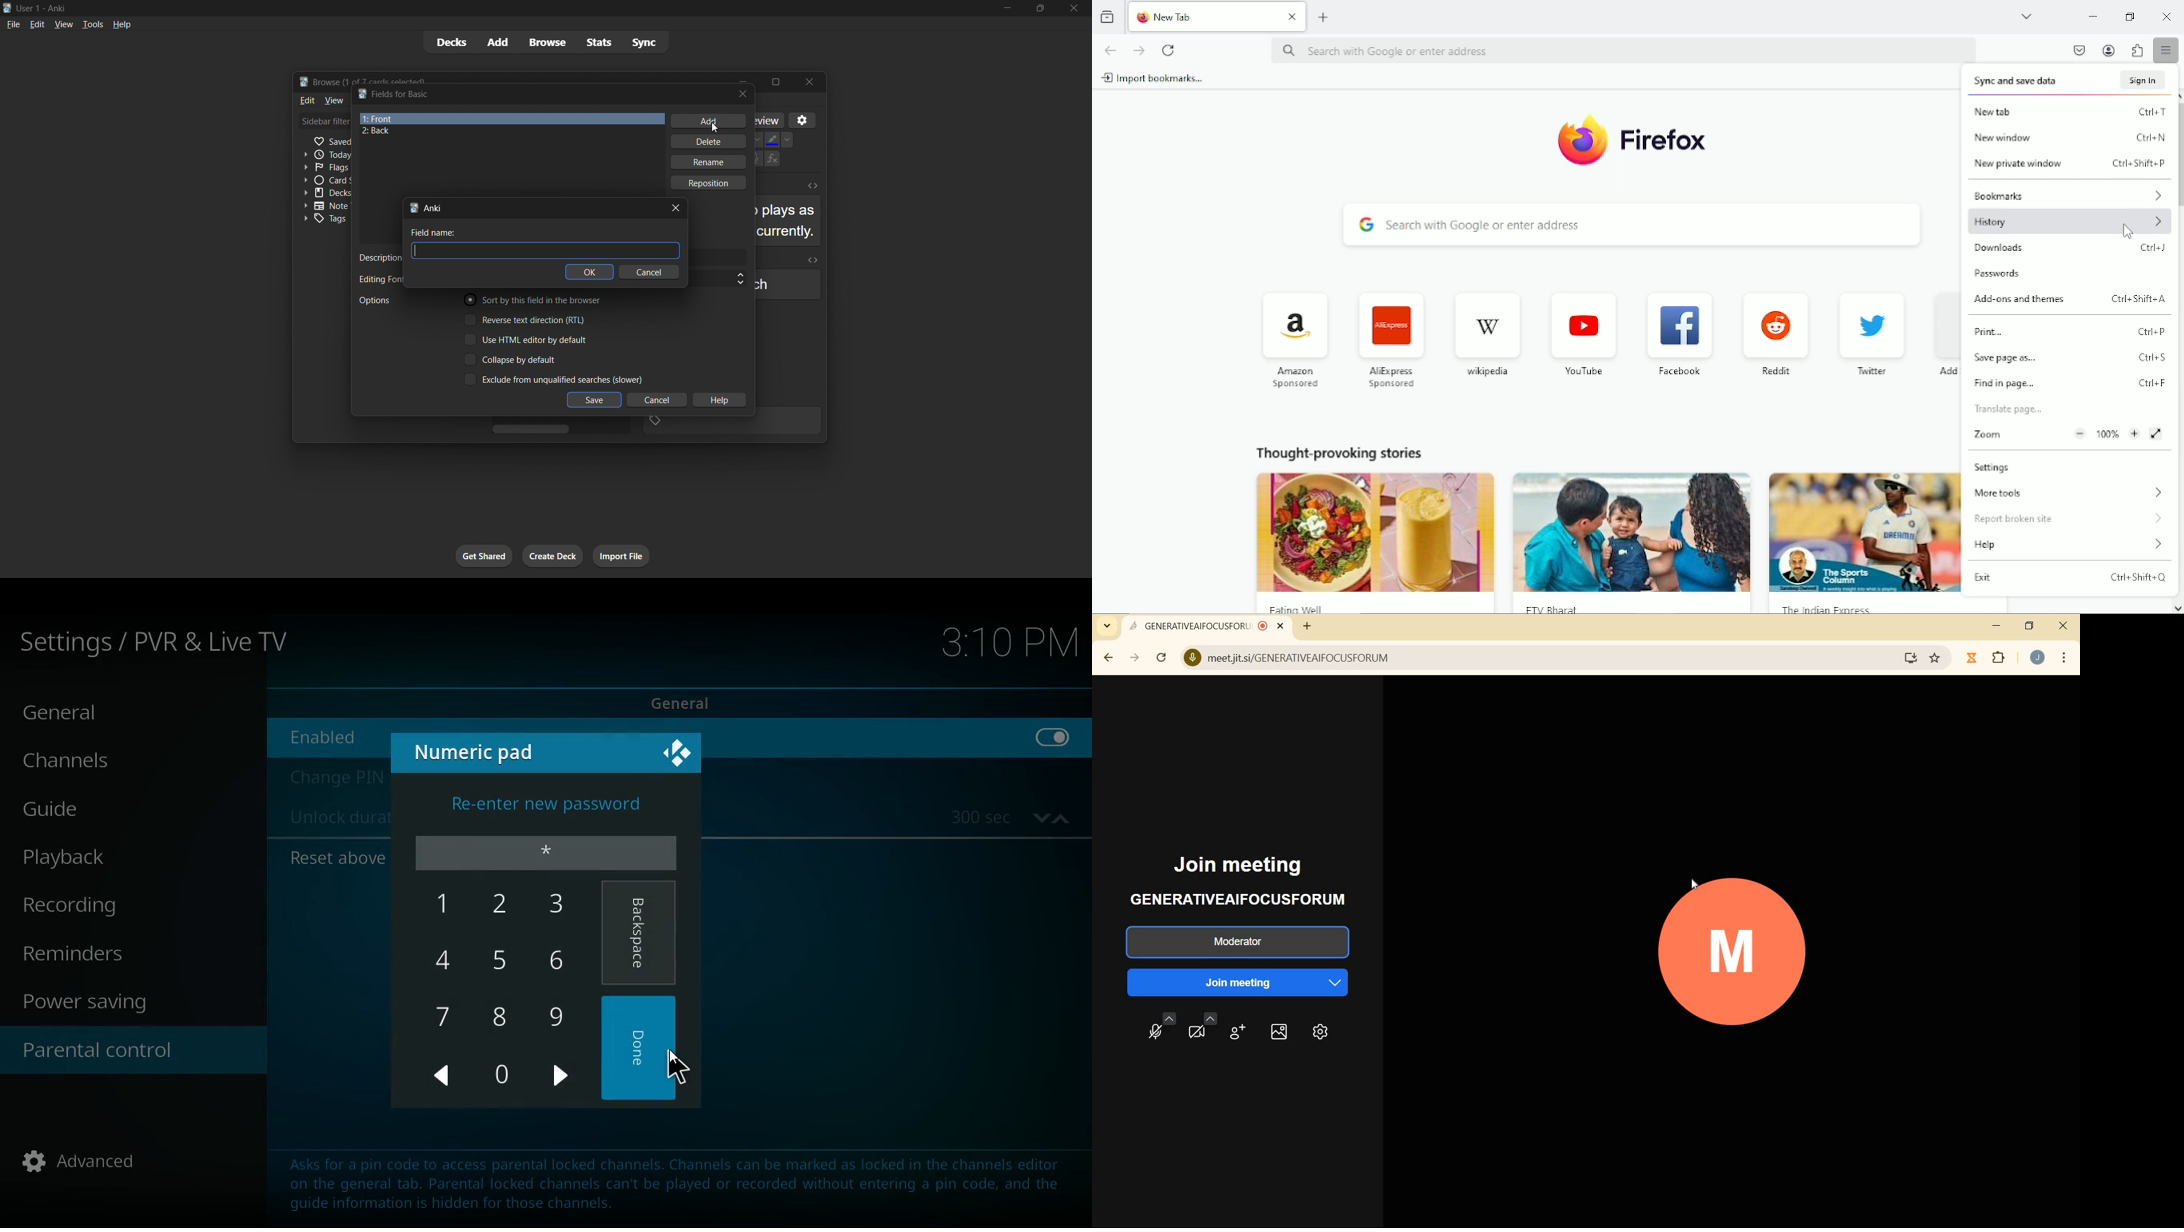 This screenshot has height=1232, width=2184. What do you see at coordinates (554, 559) in the screenshot?
I see `create deck` at bounding box center [554, 559].